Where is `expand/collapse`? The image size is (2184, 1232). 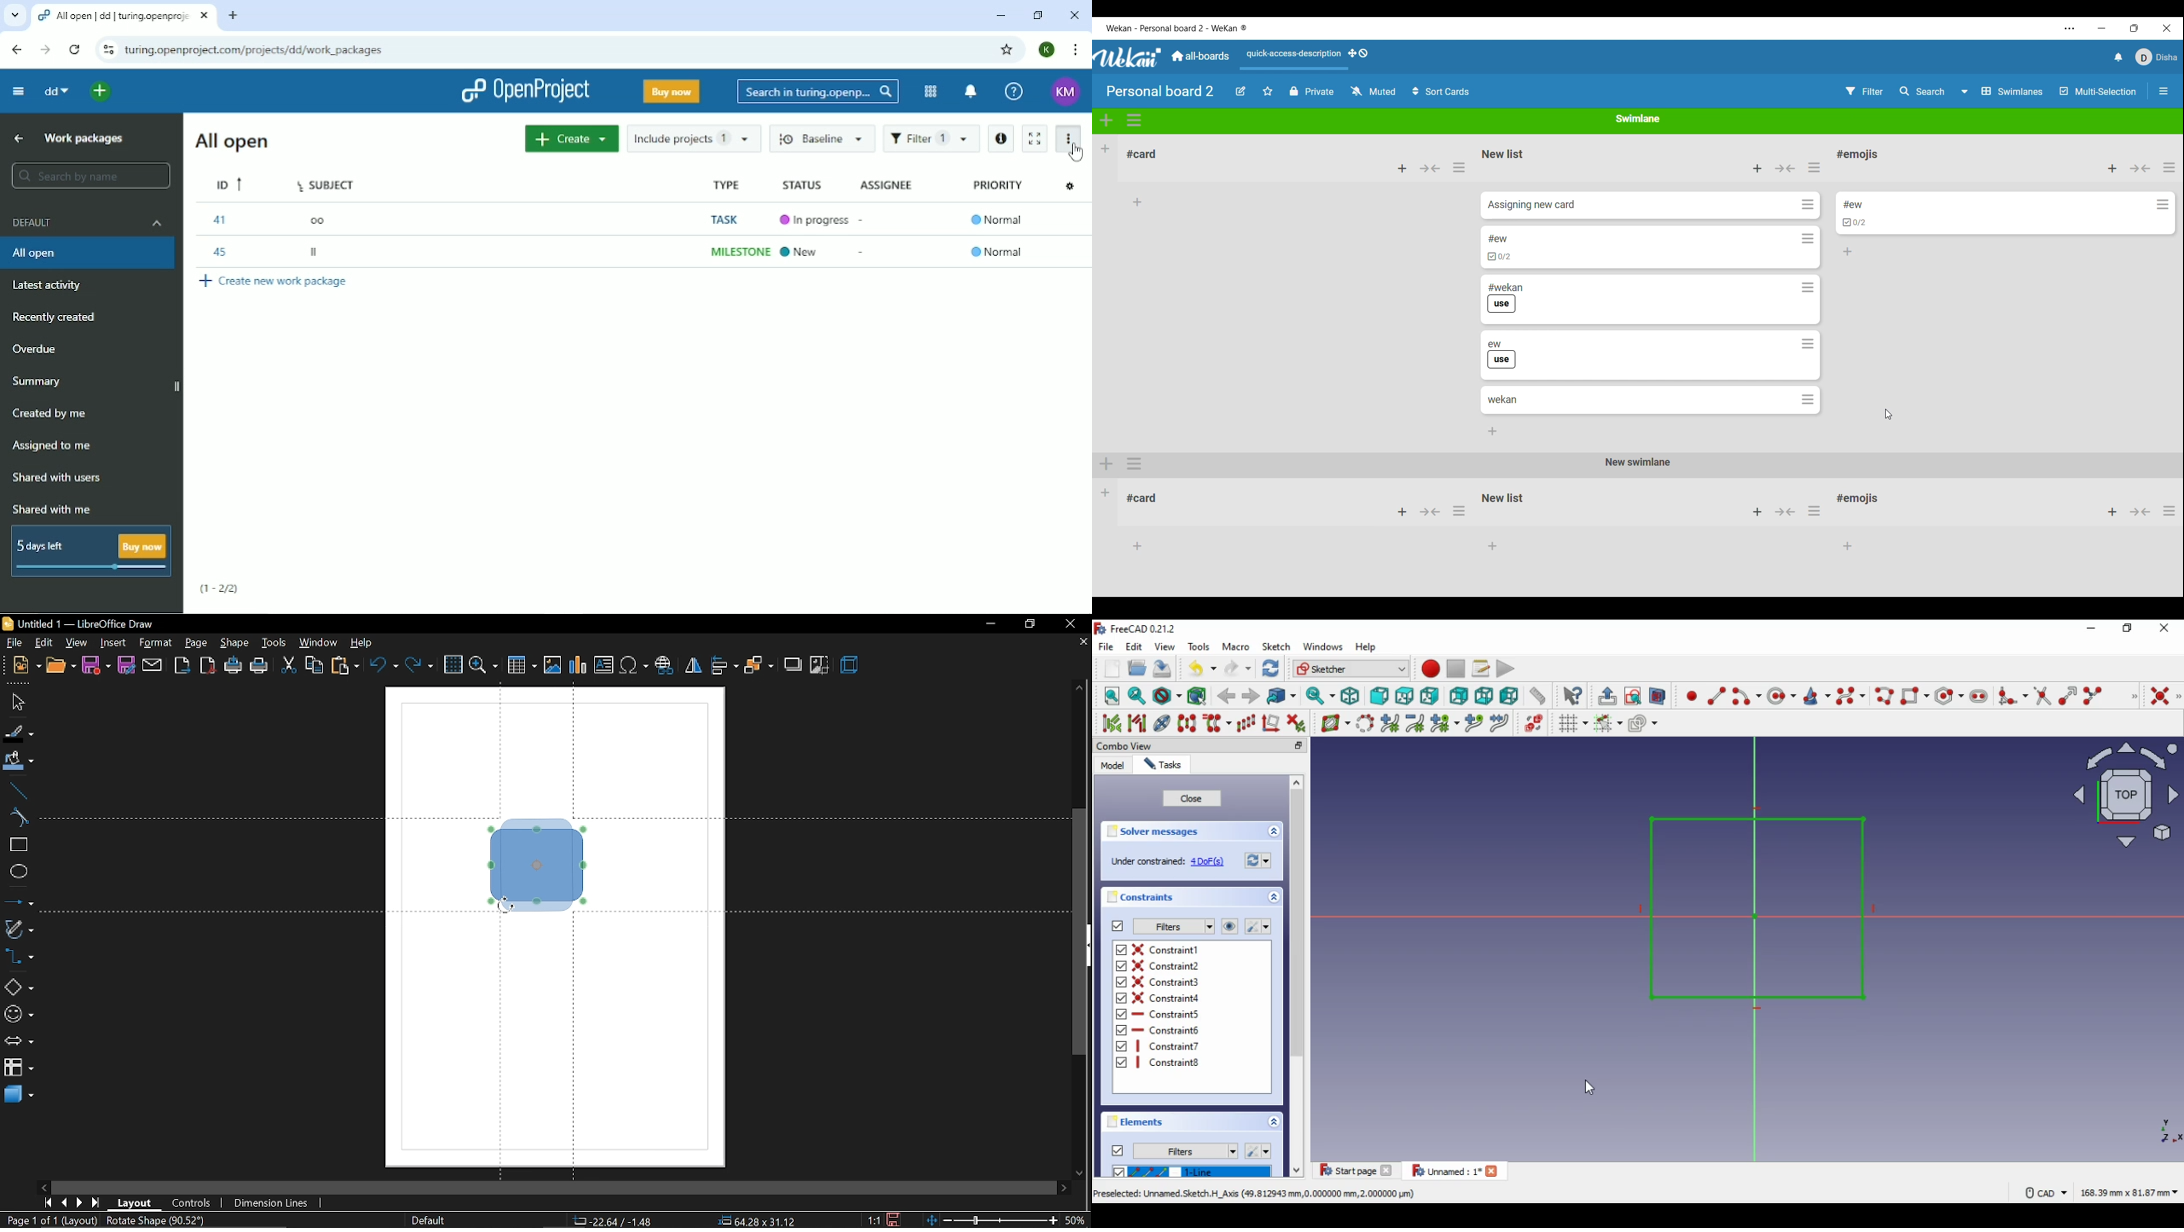 expand/collapse is located at coordinates (1275, 897).